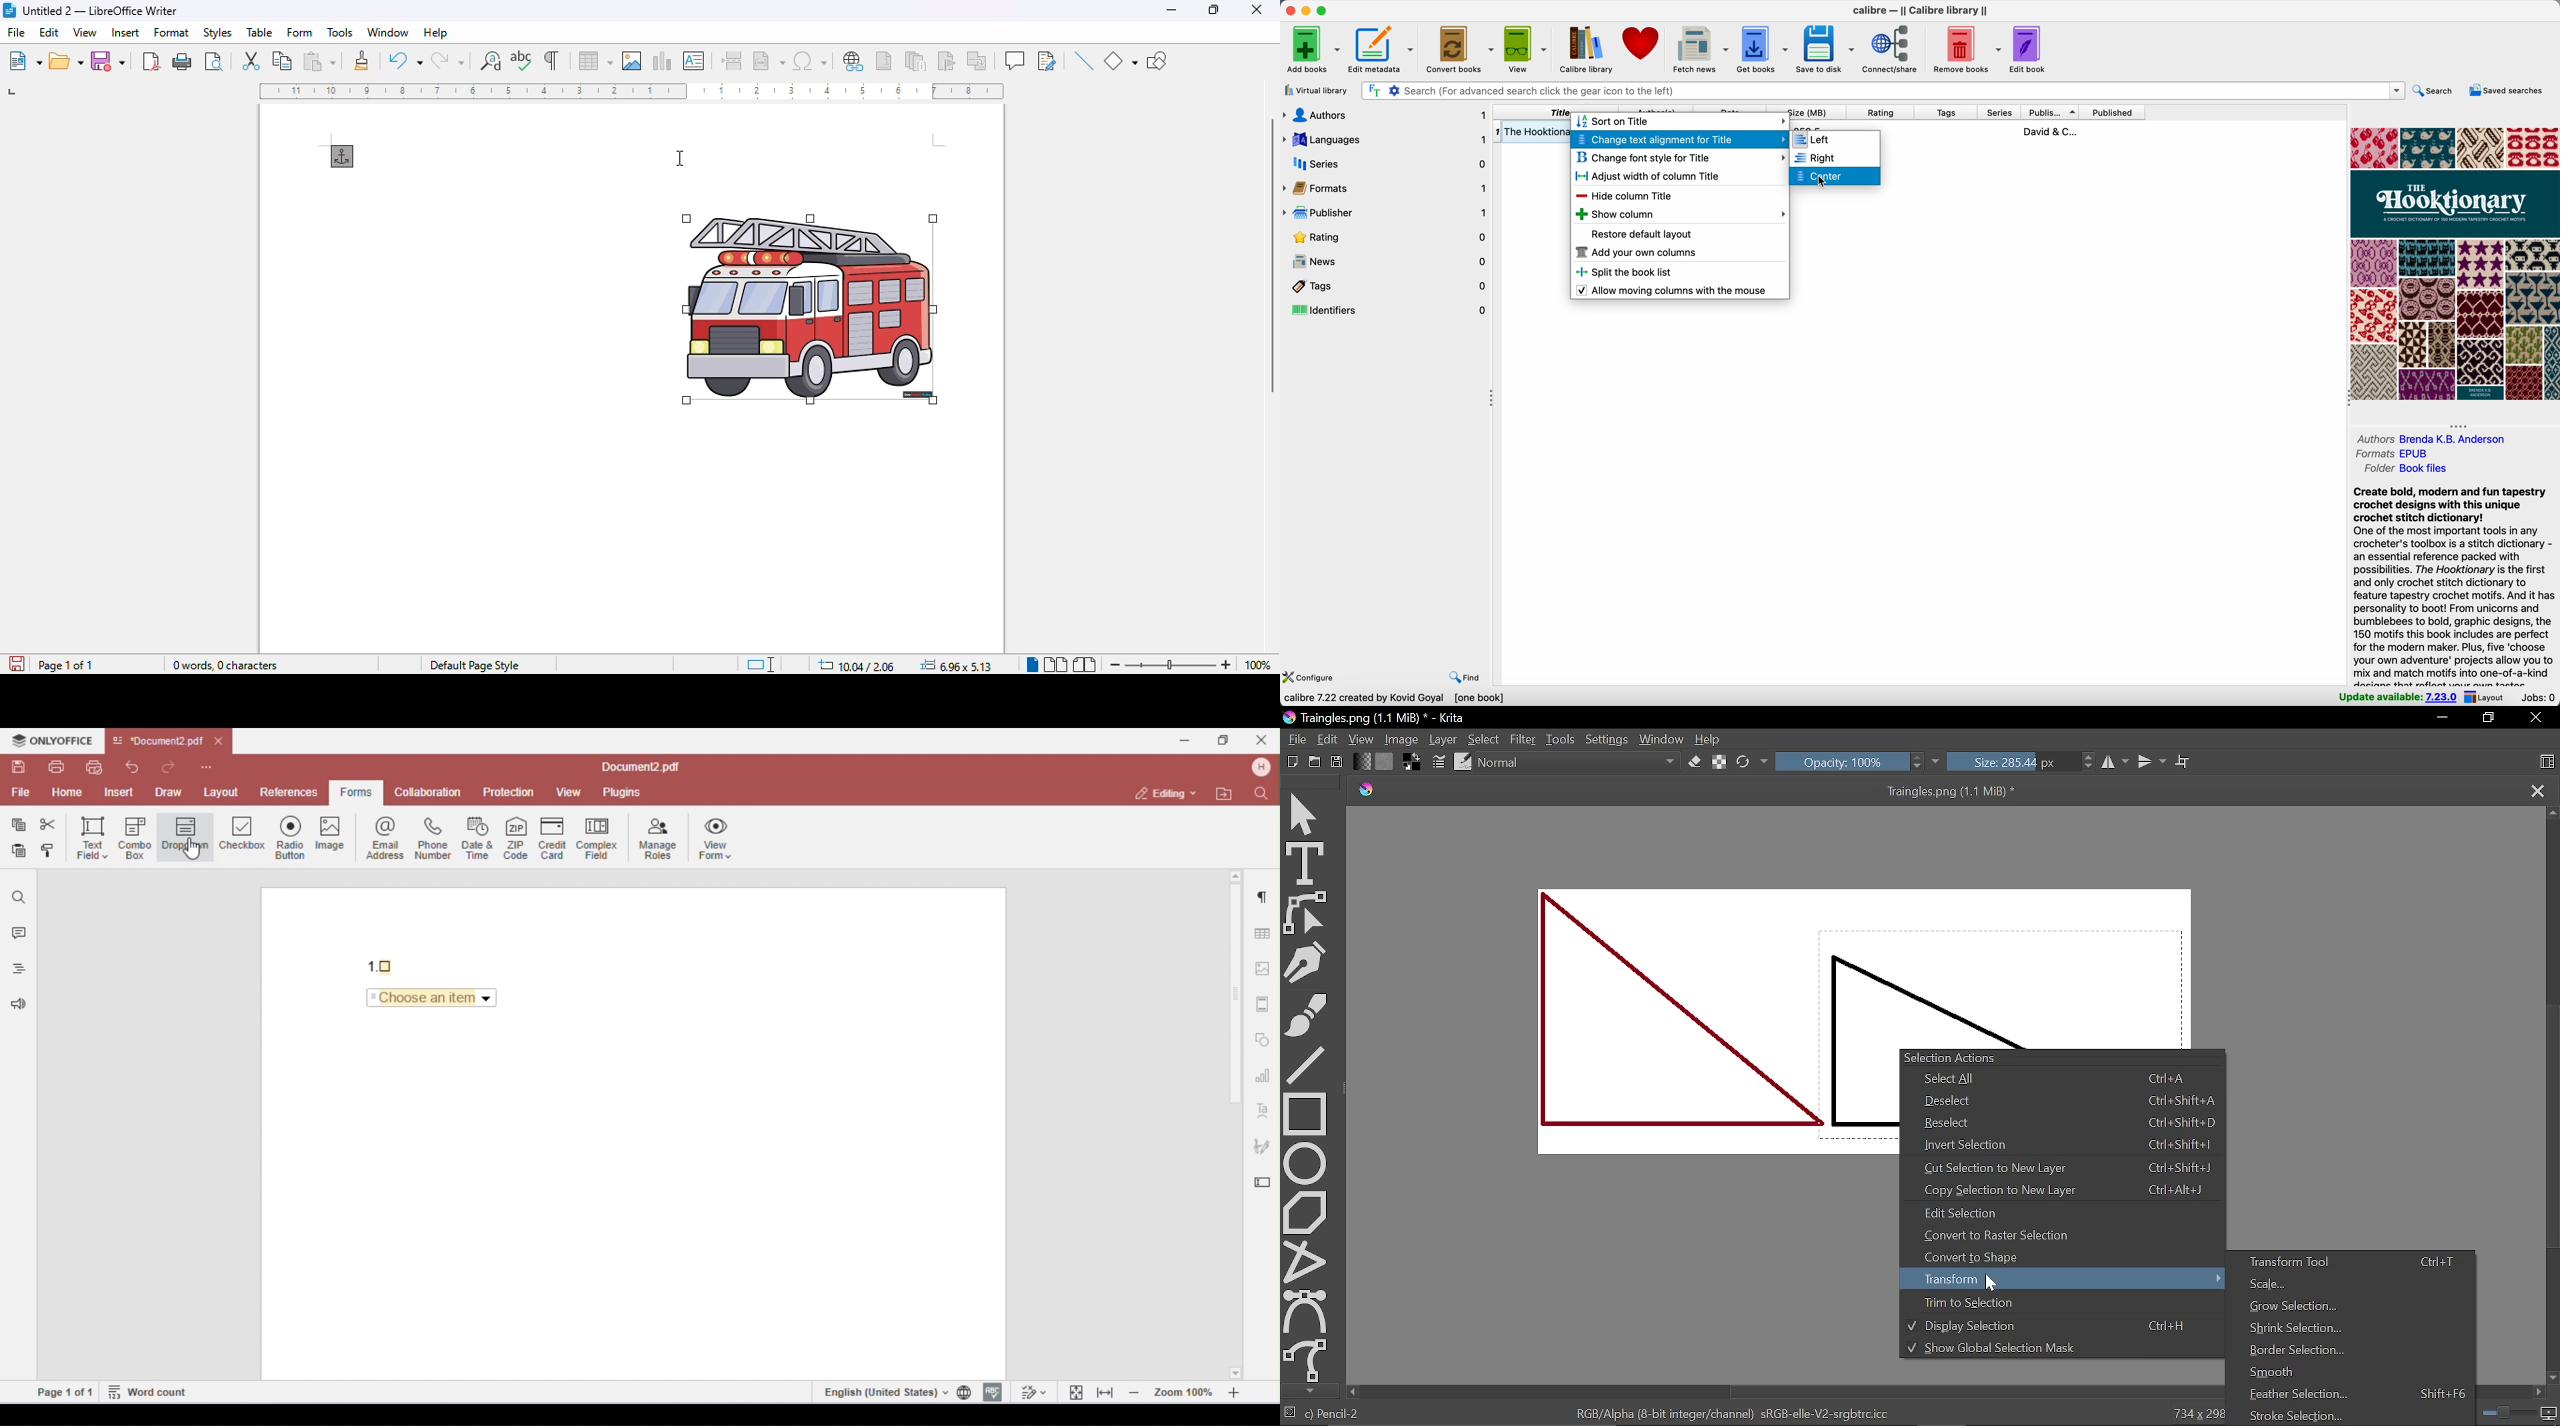  Describe the element at coordinates (1390, 286) in the screenshot. I see `tags` at that location.